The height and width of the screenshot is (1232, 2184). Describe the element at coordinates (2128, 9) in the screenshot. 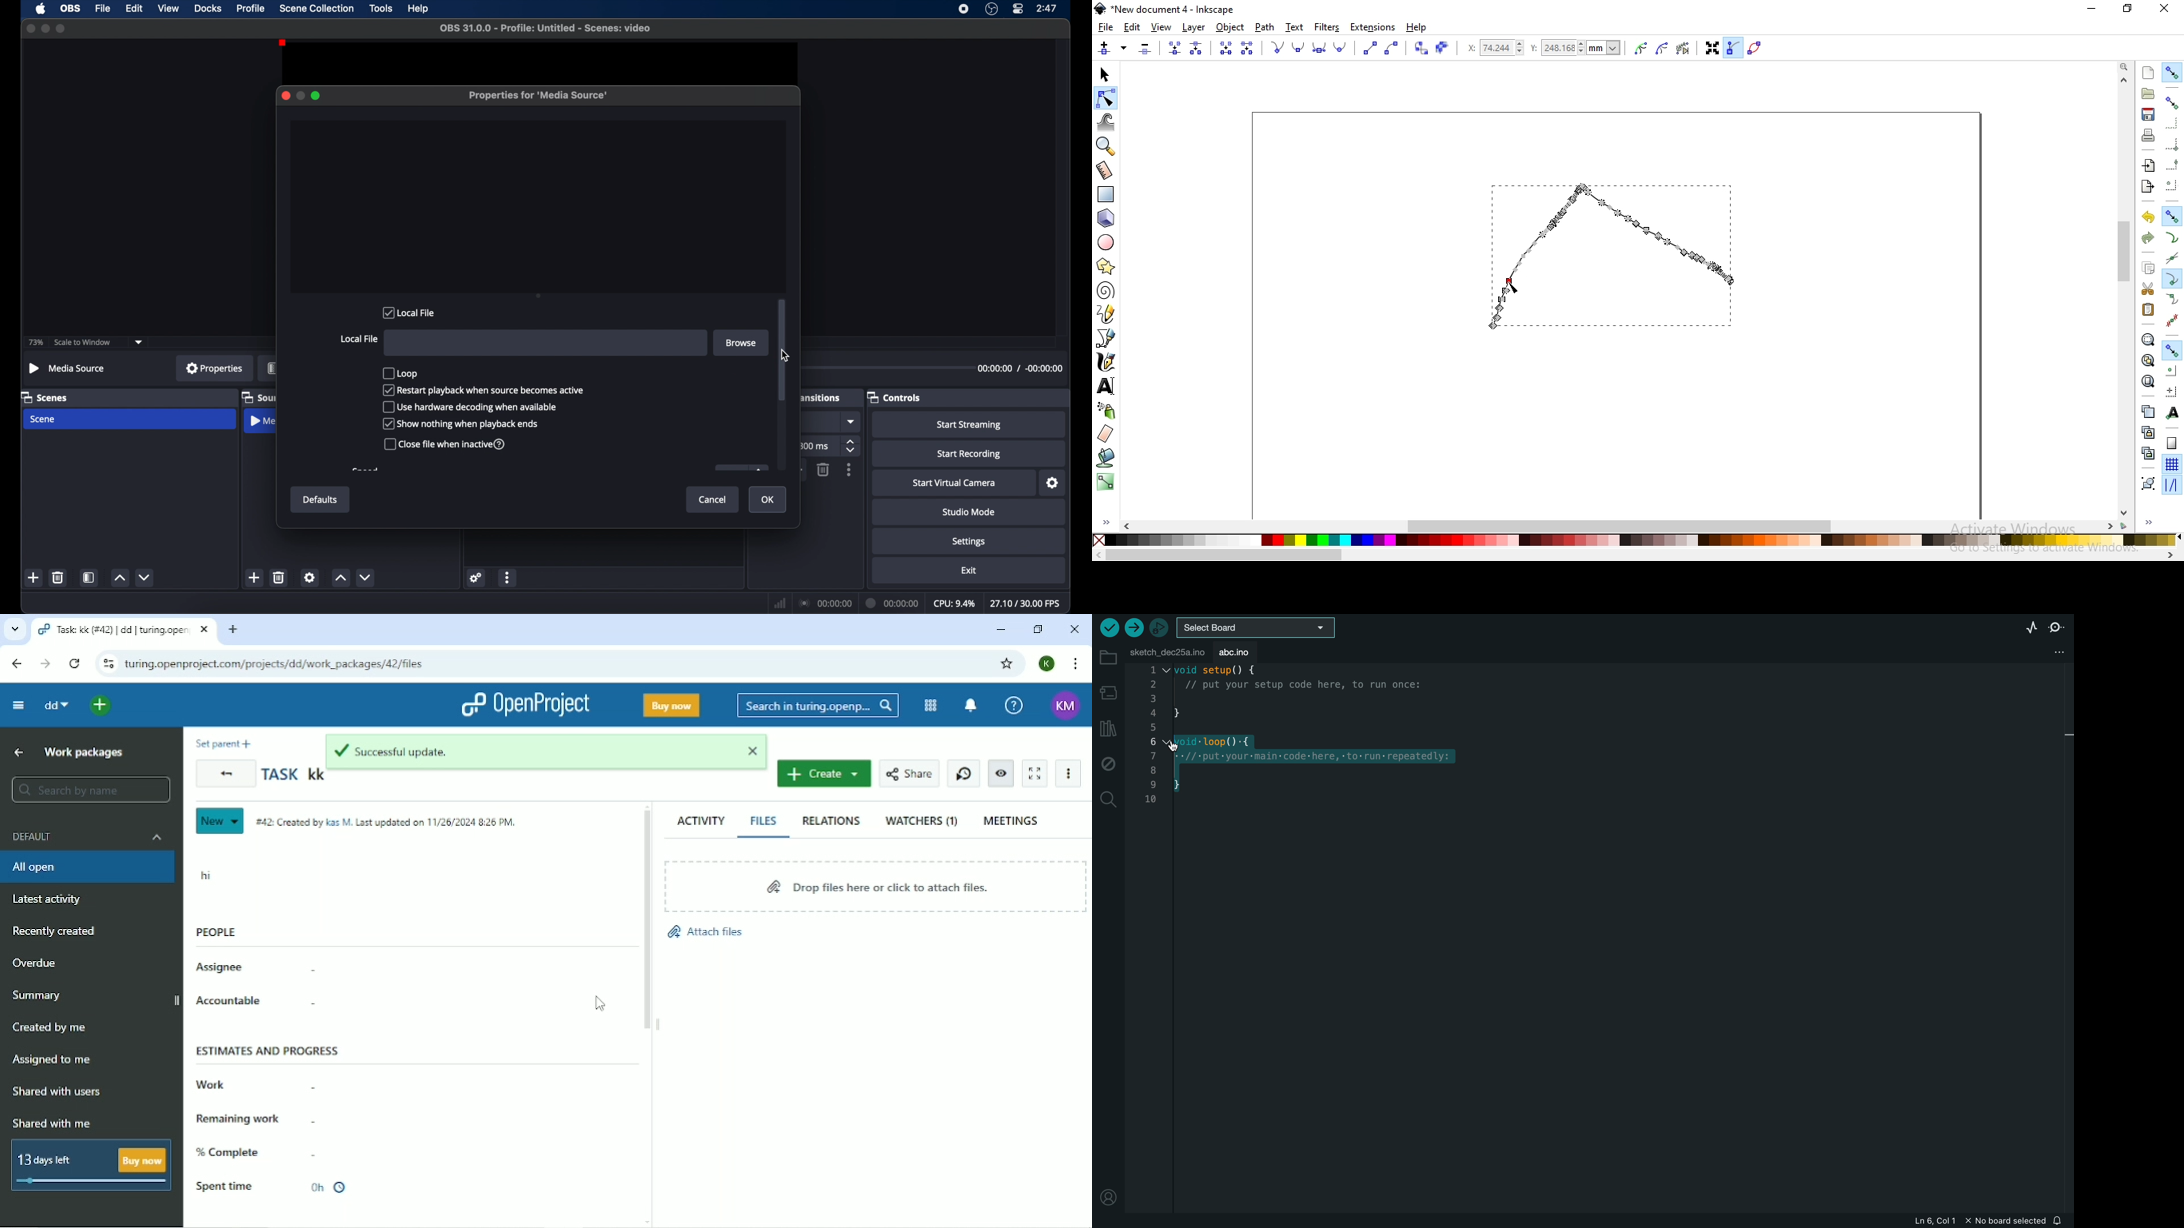

I see `restore down` at that location.